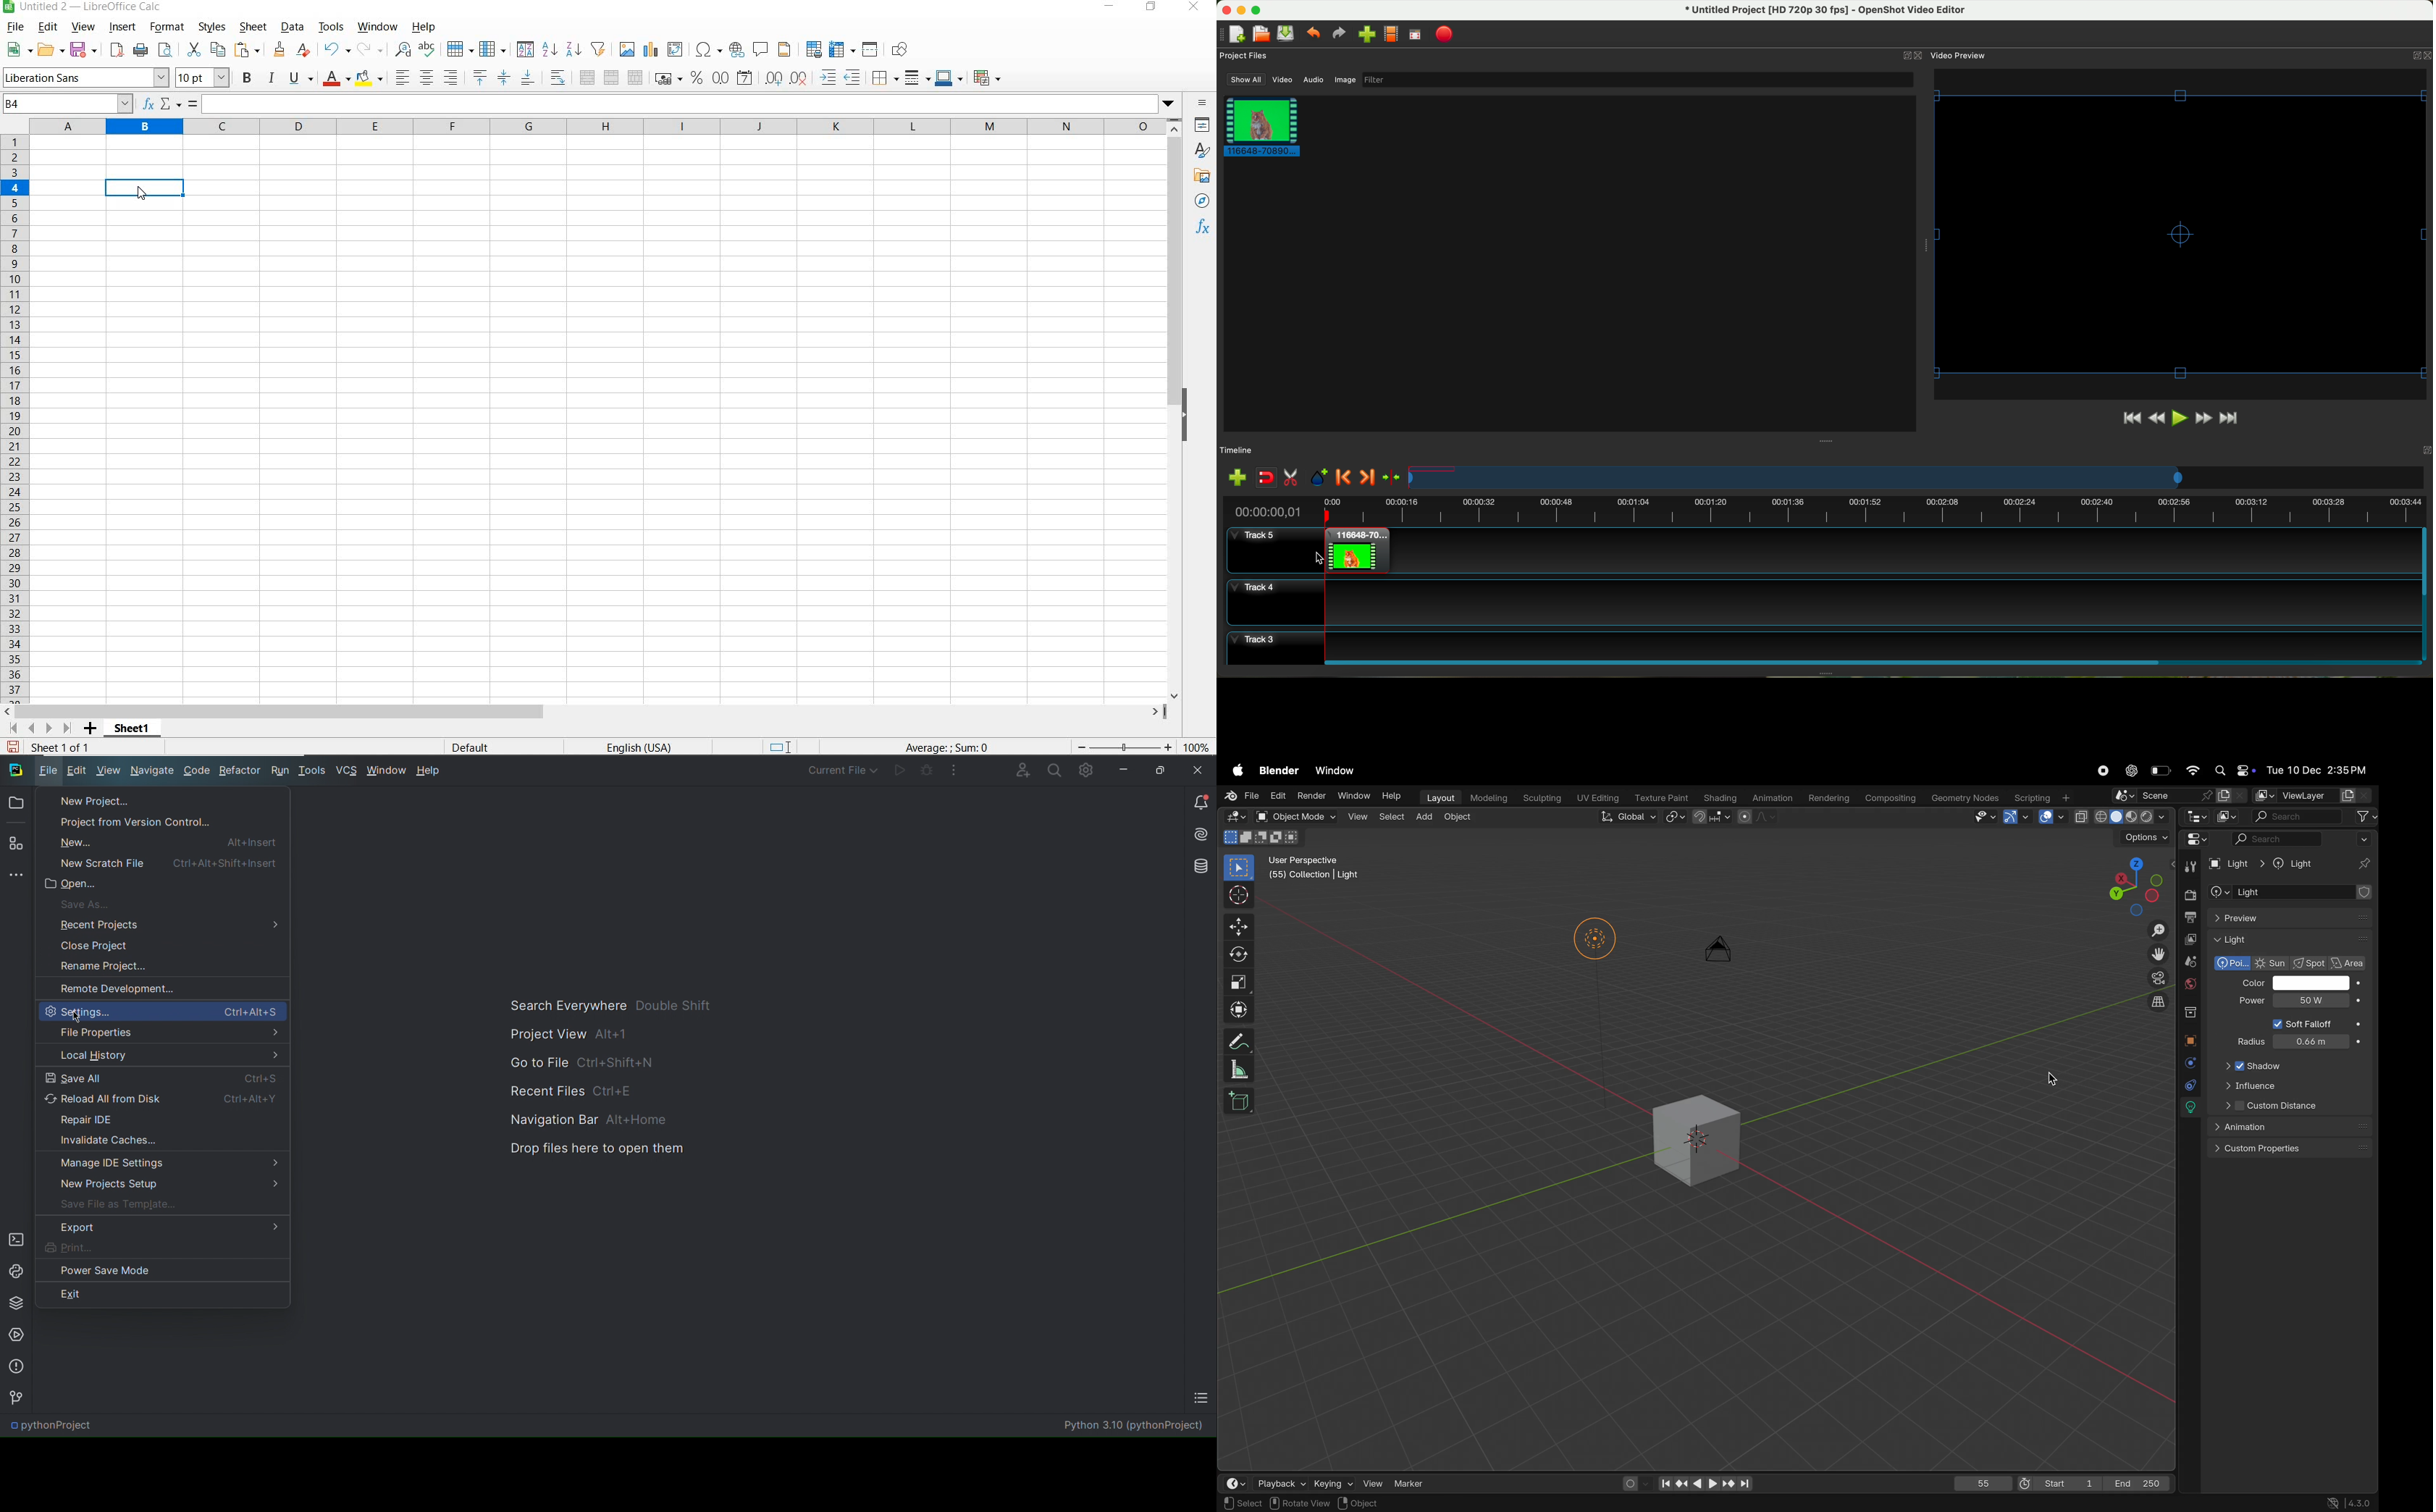 This screenshot has width=2436, height=1512. Describe the element at coordinates (600, 49) in the screenshot. I see `AutoFilter` at that location.